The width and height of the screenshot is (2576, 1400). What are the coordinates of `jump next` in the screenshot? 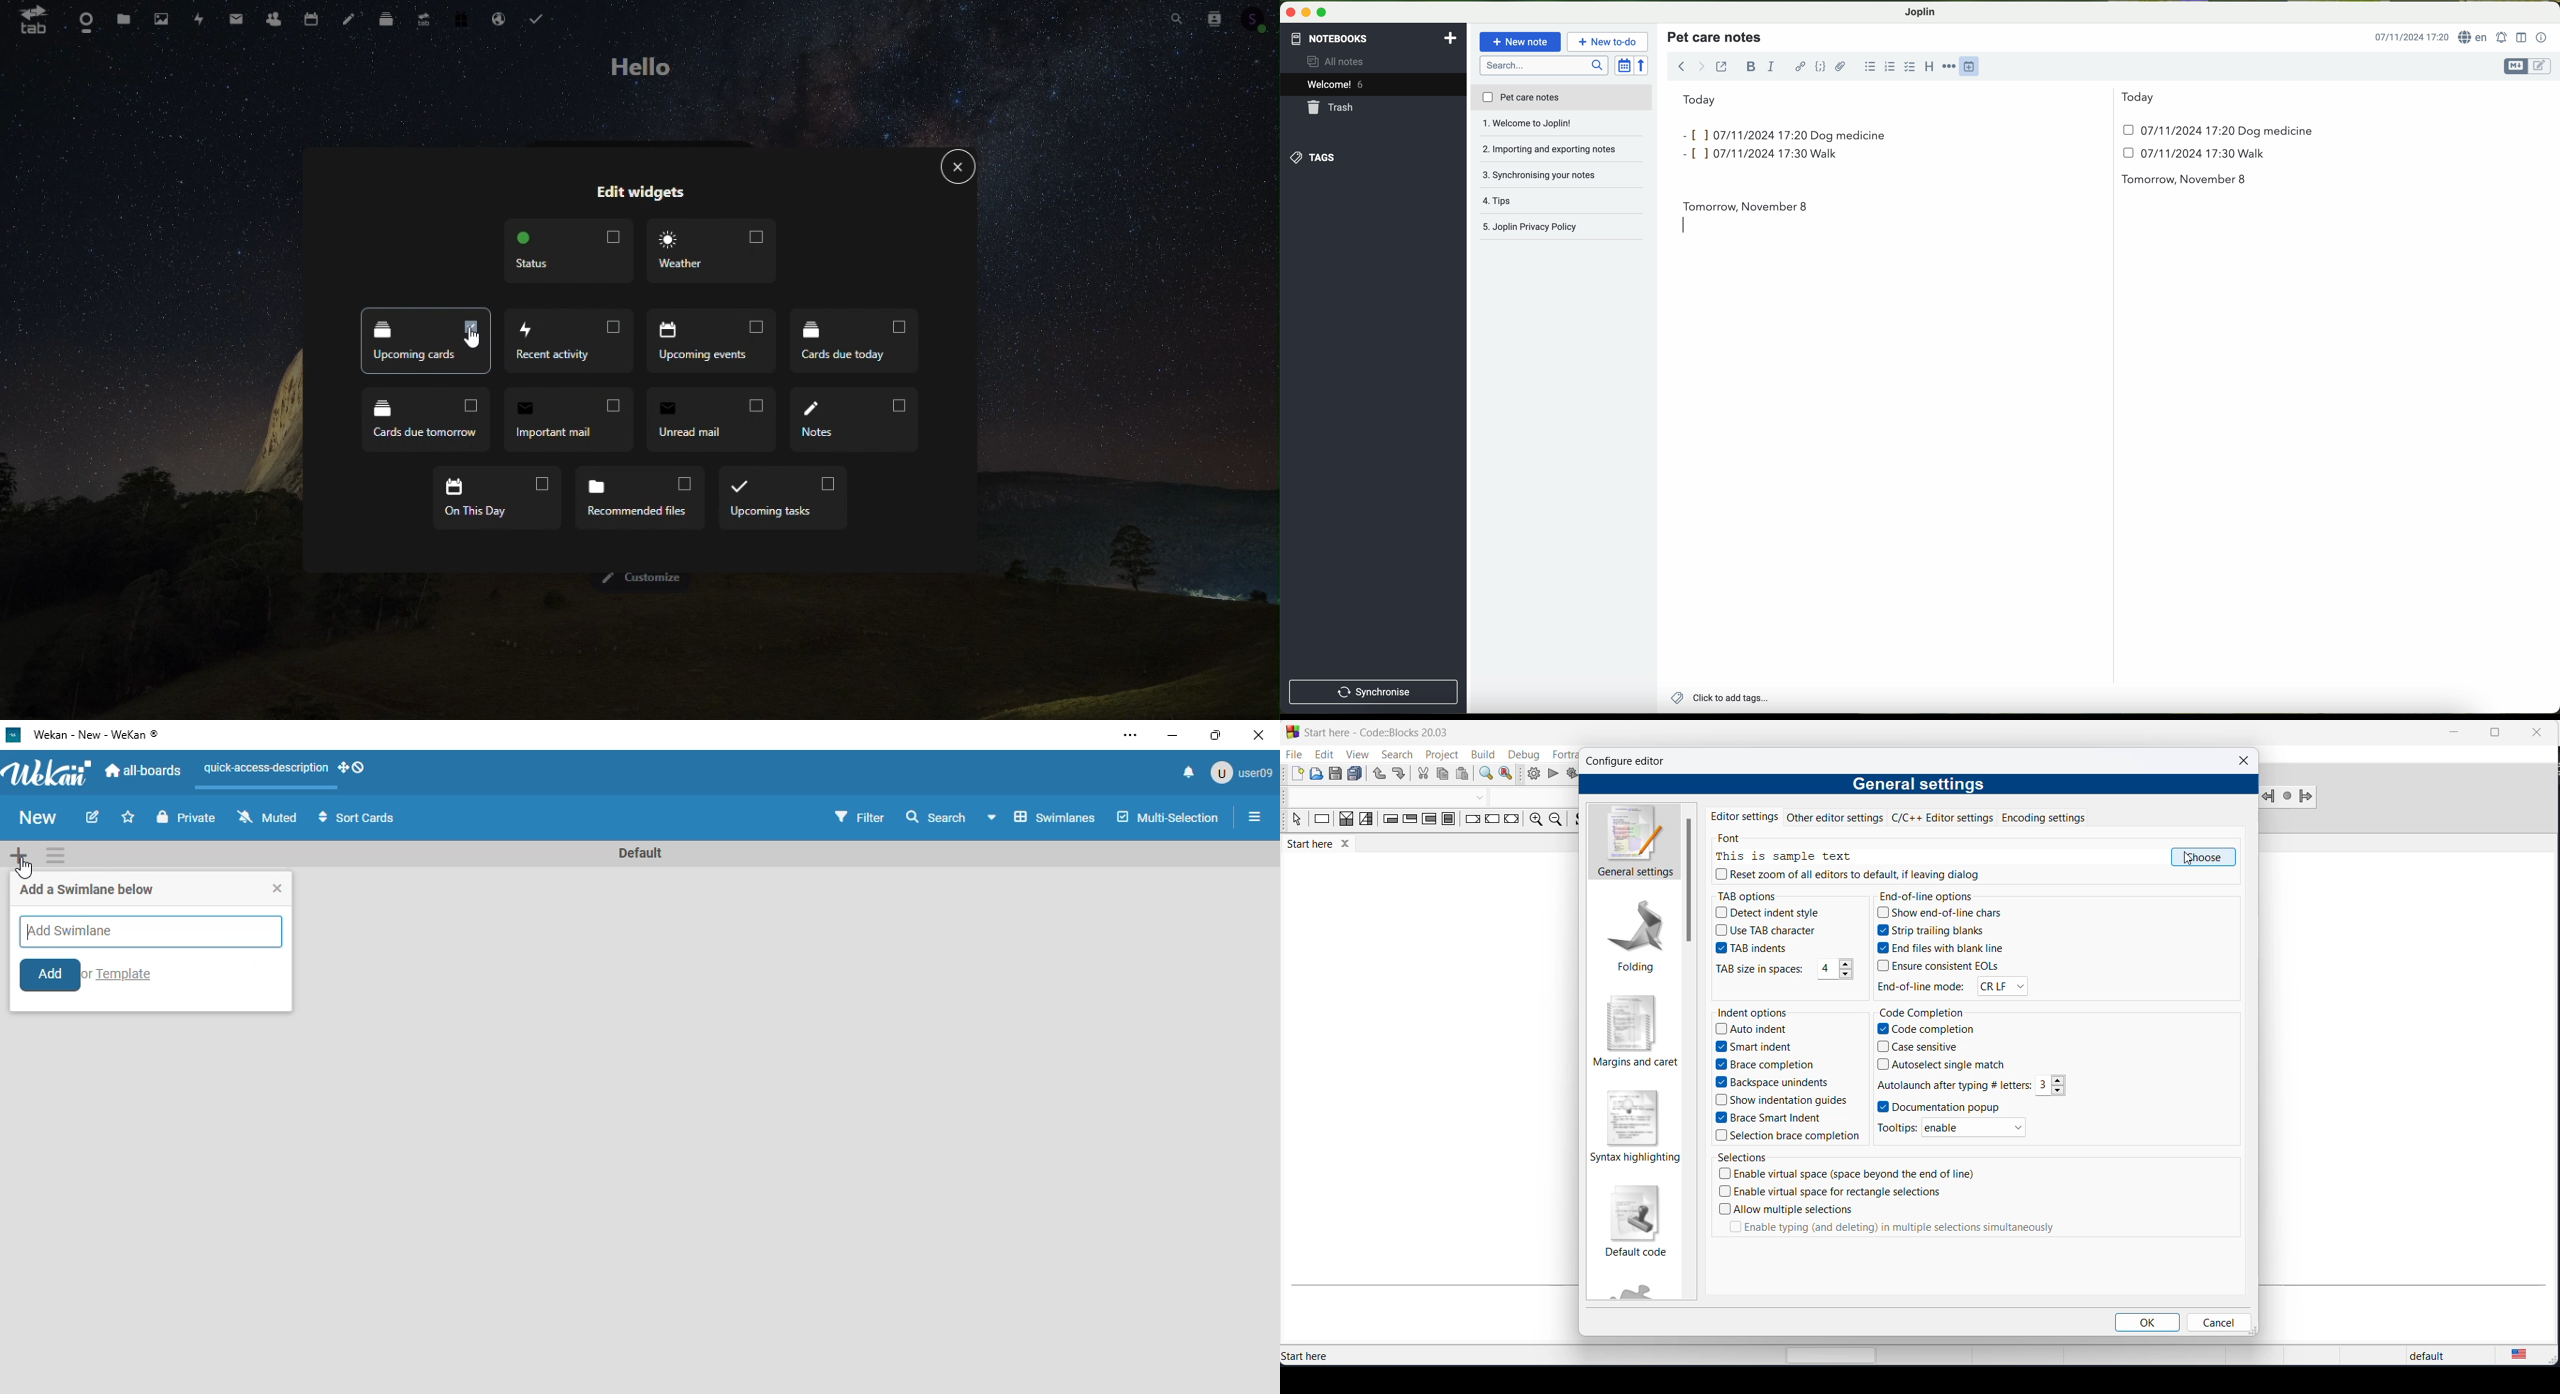 It's located at (2287, 797).